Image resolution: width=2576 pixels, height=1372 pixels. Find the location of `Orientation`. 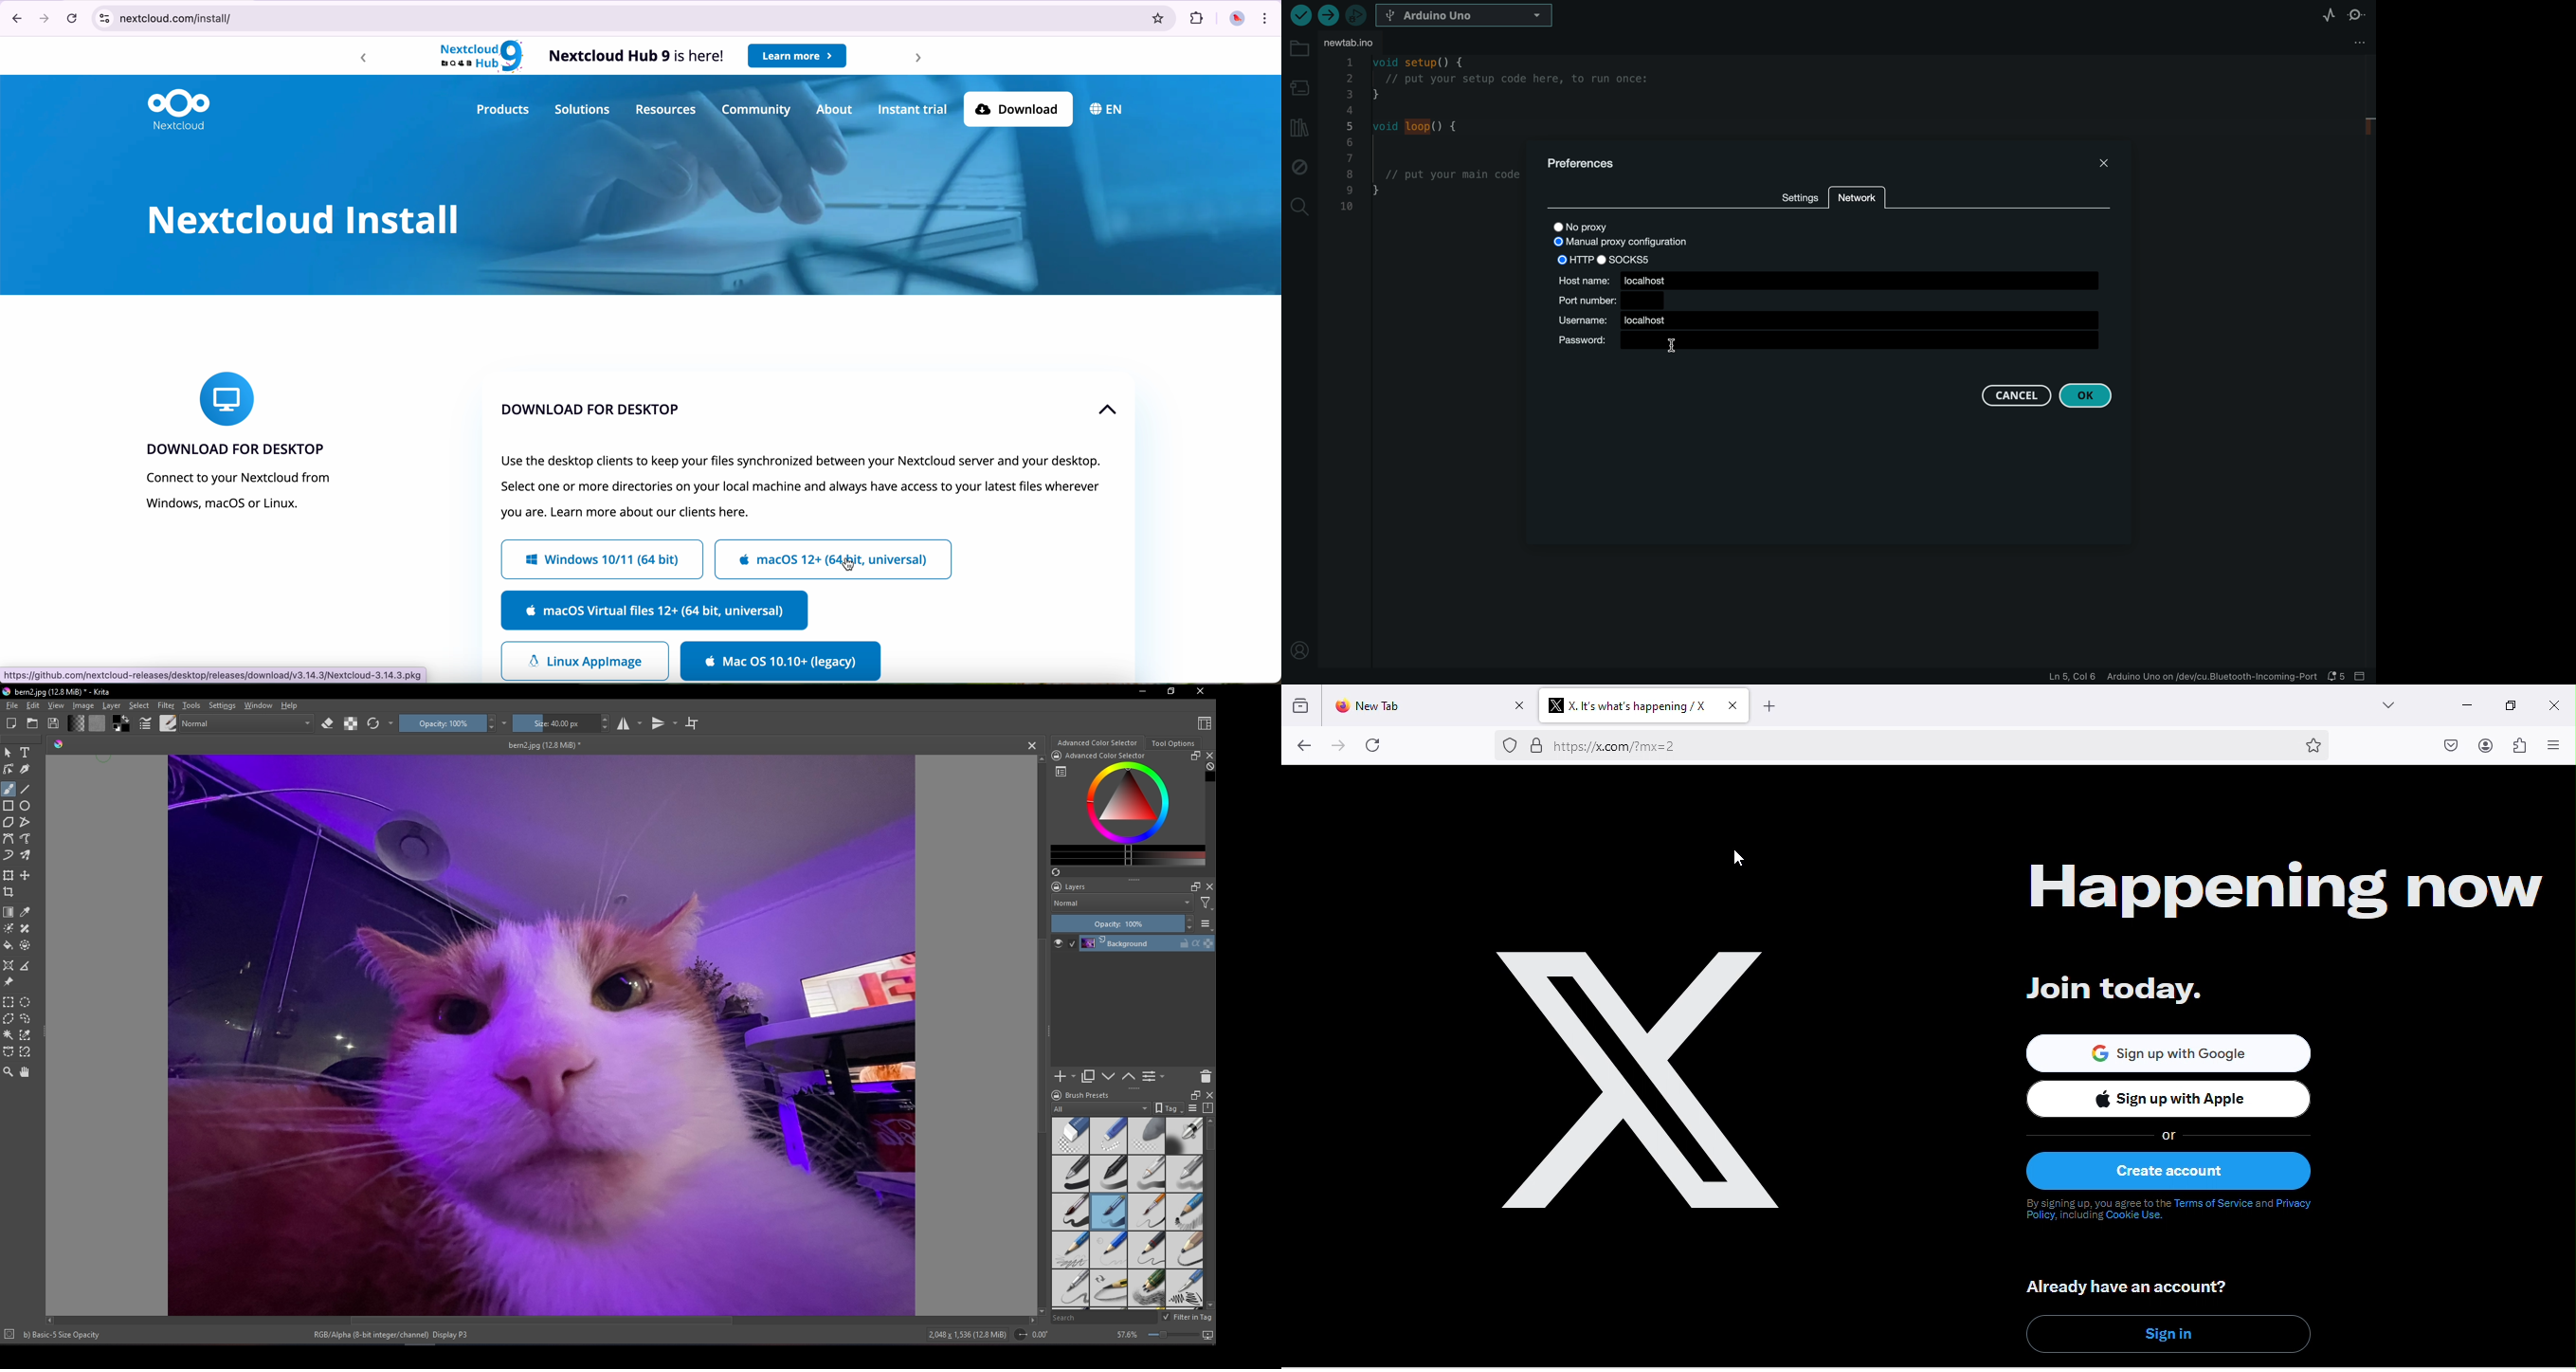

Orientation is located at coordinates (1035, 1334).